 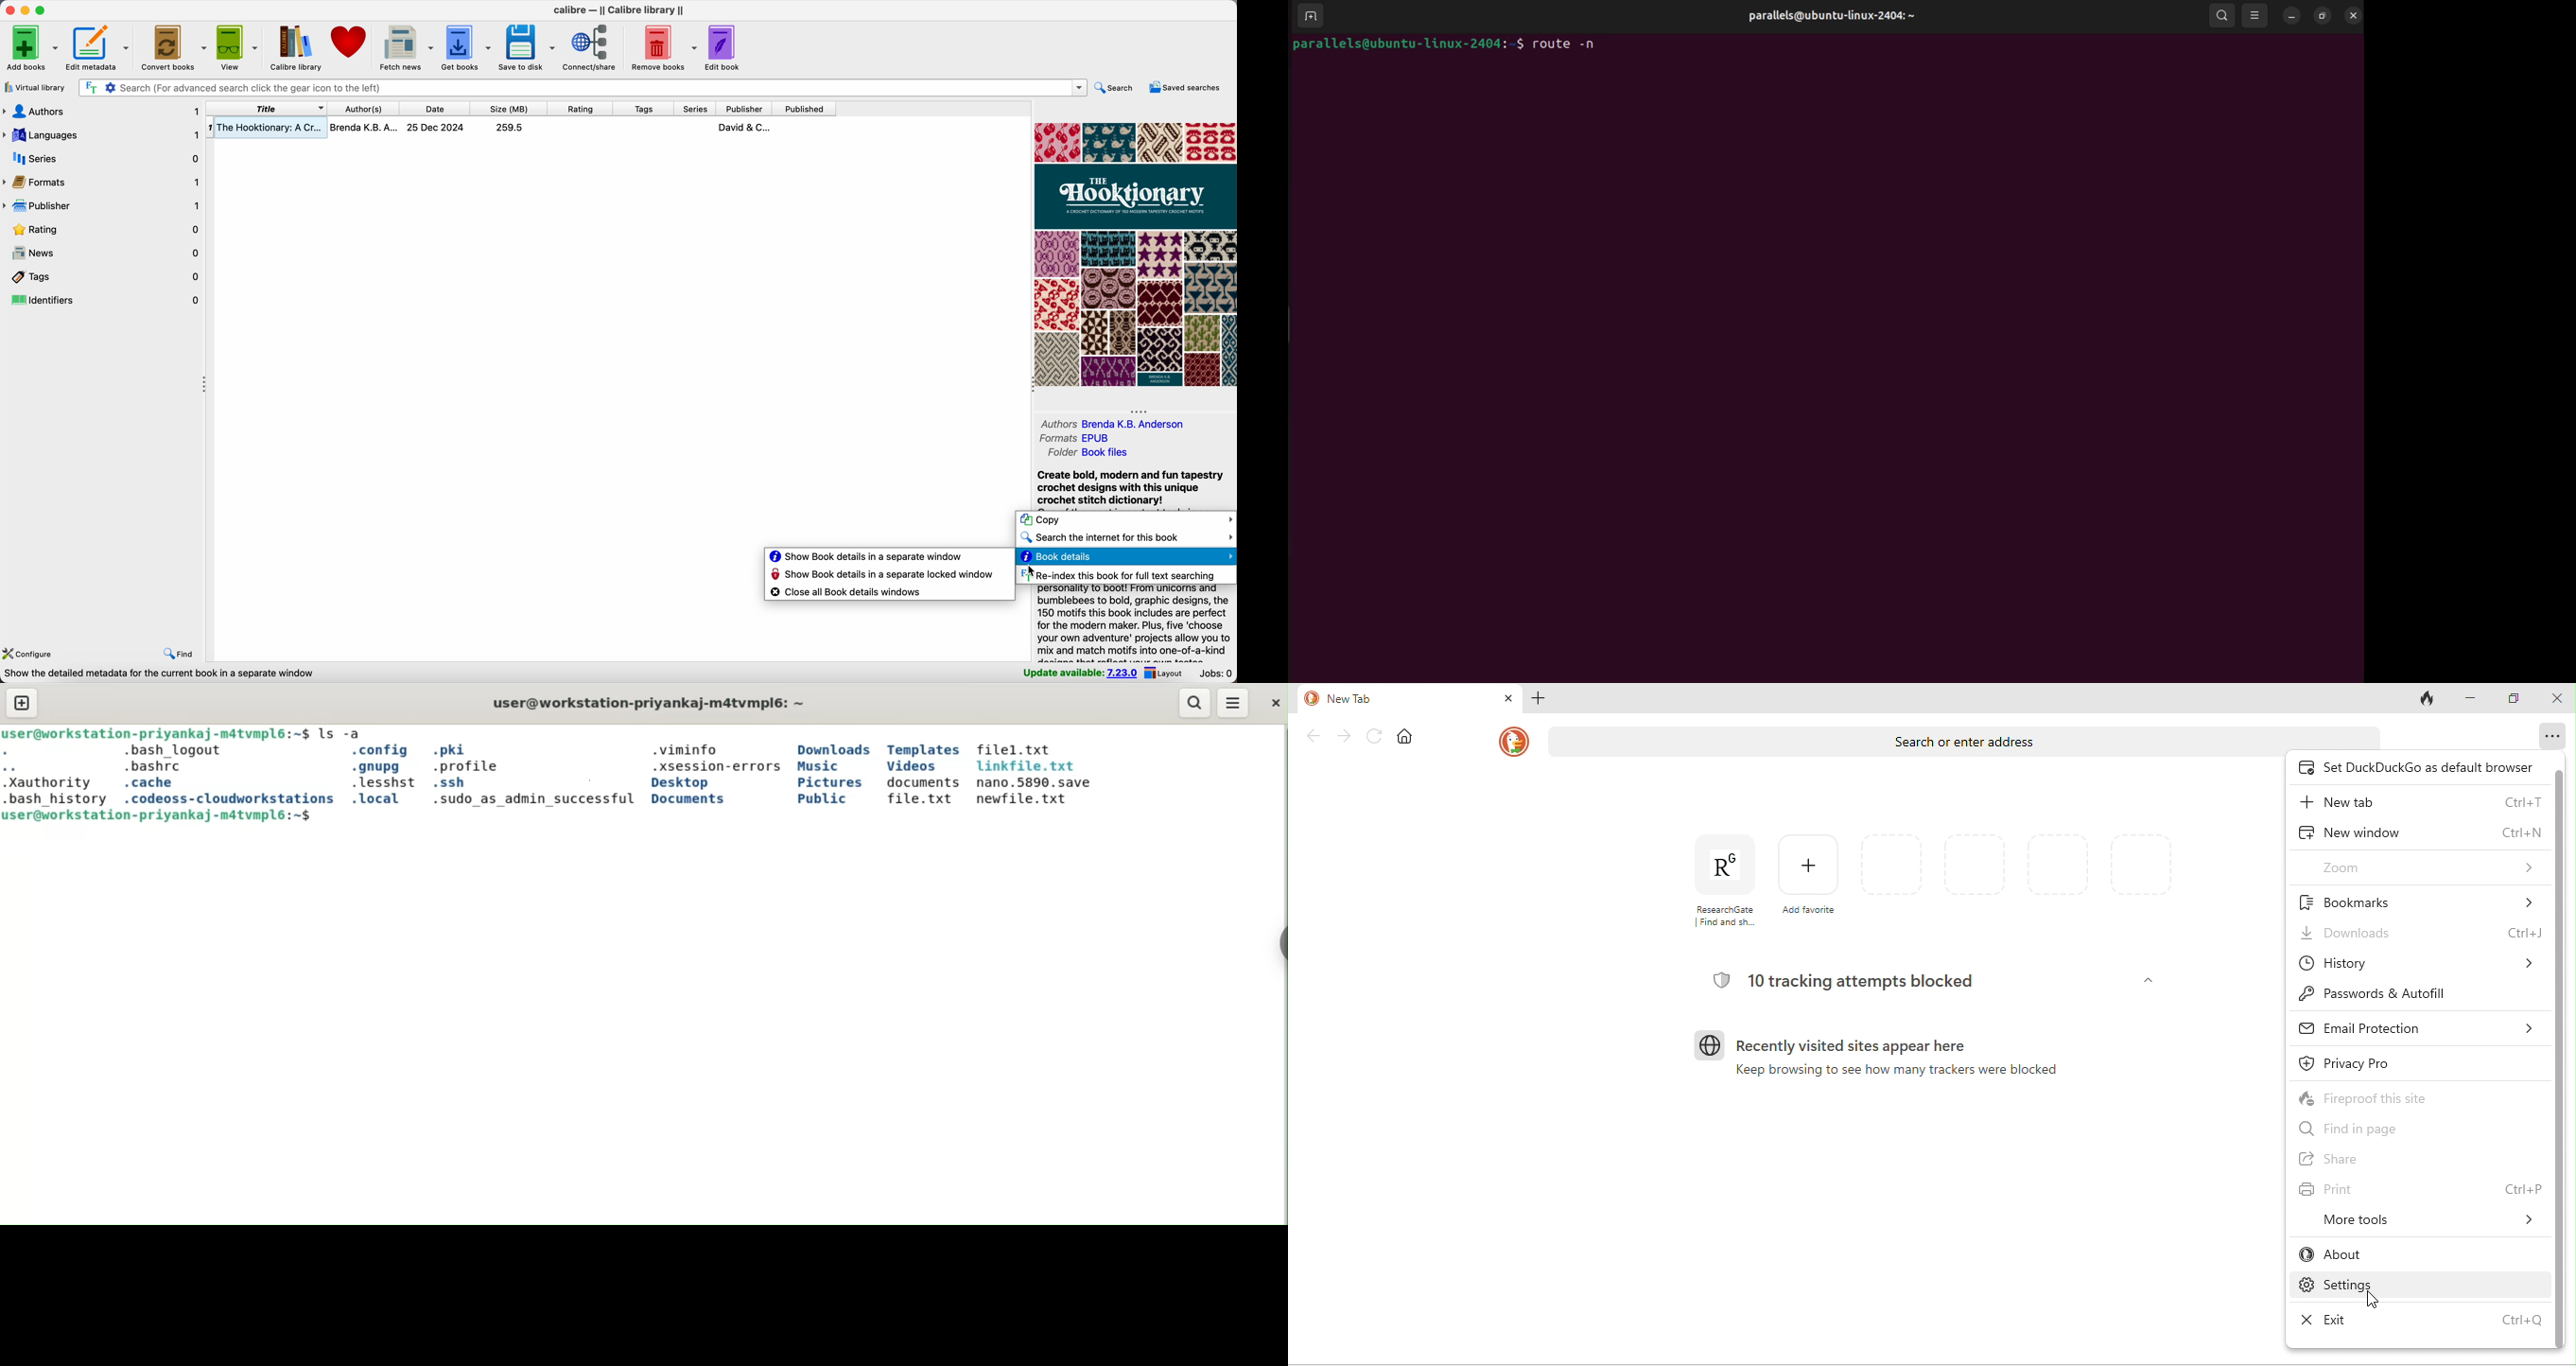 What do you see at coordinates (2375, 1302) in the screenshot?
I see `cursor movement` at bounding box center [2375, 1302].